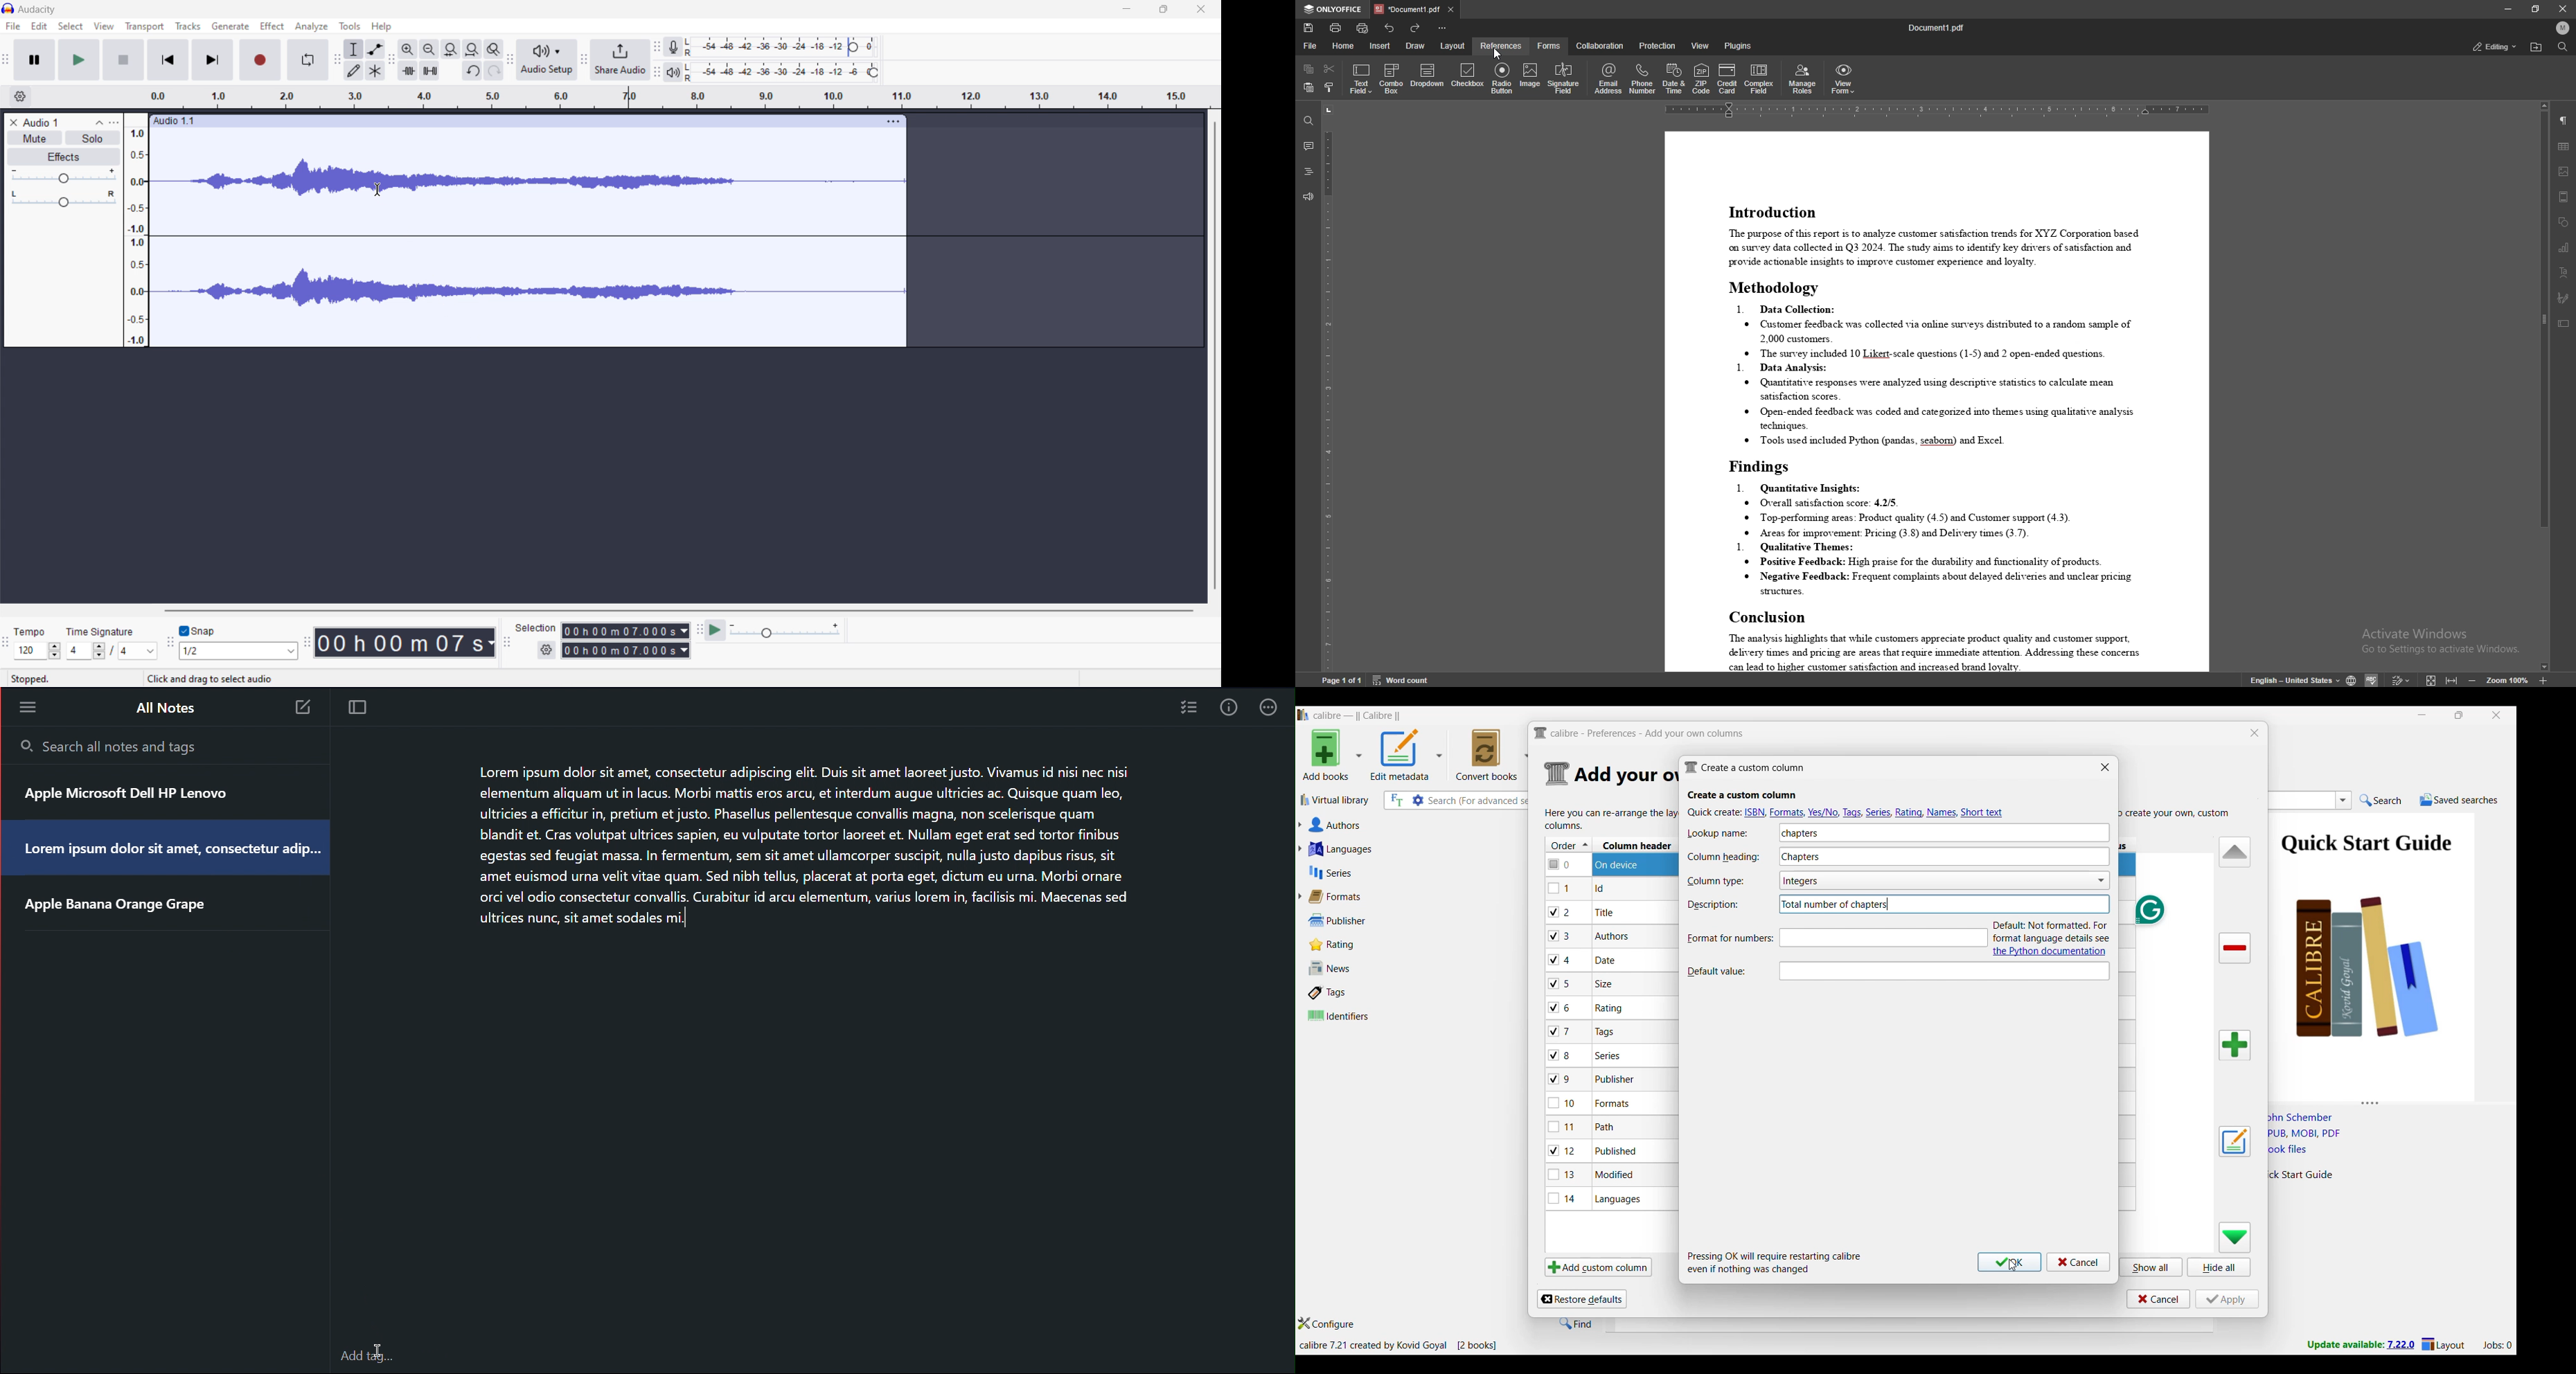 The height and width of the screenshot is (1400, 2576). Describe the element at coordinates (387, 1349) in the screenshot. I see `add Tags` at that location.